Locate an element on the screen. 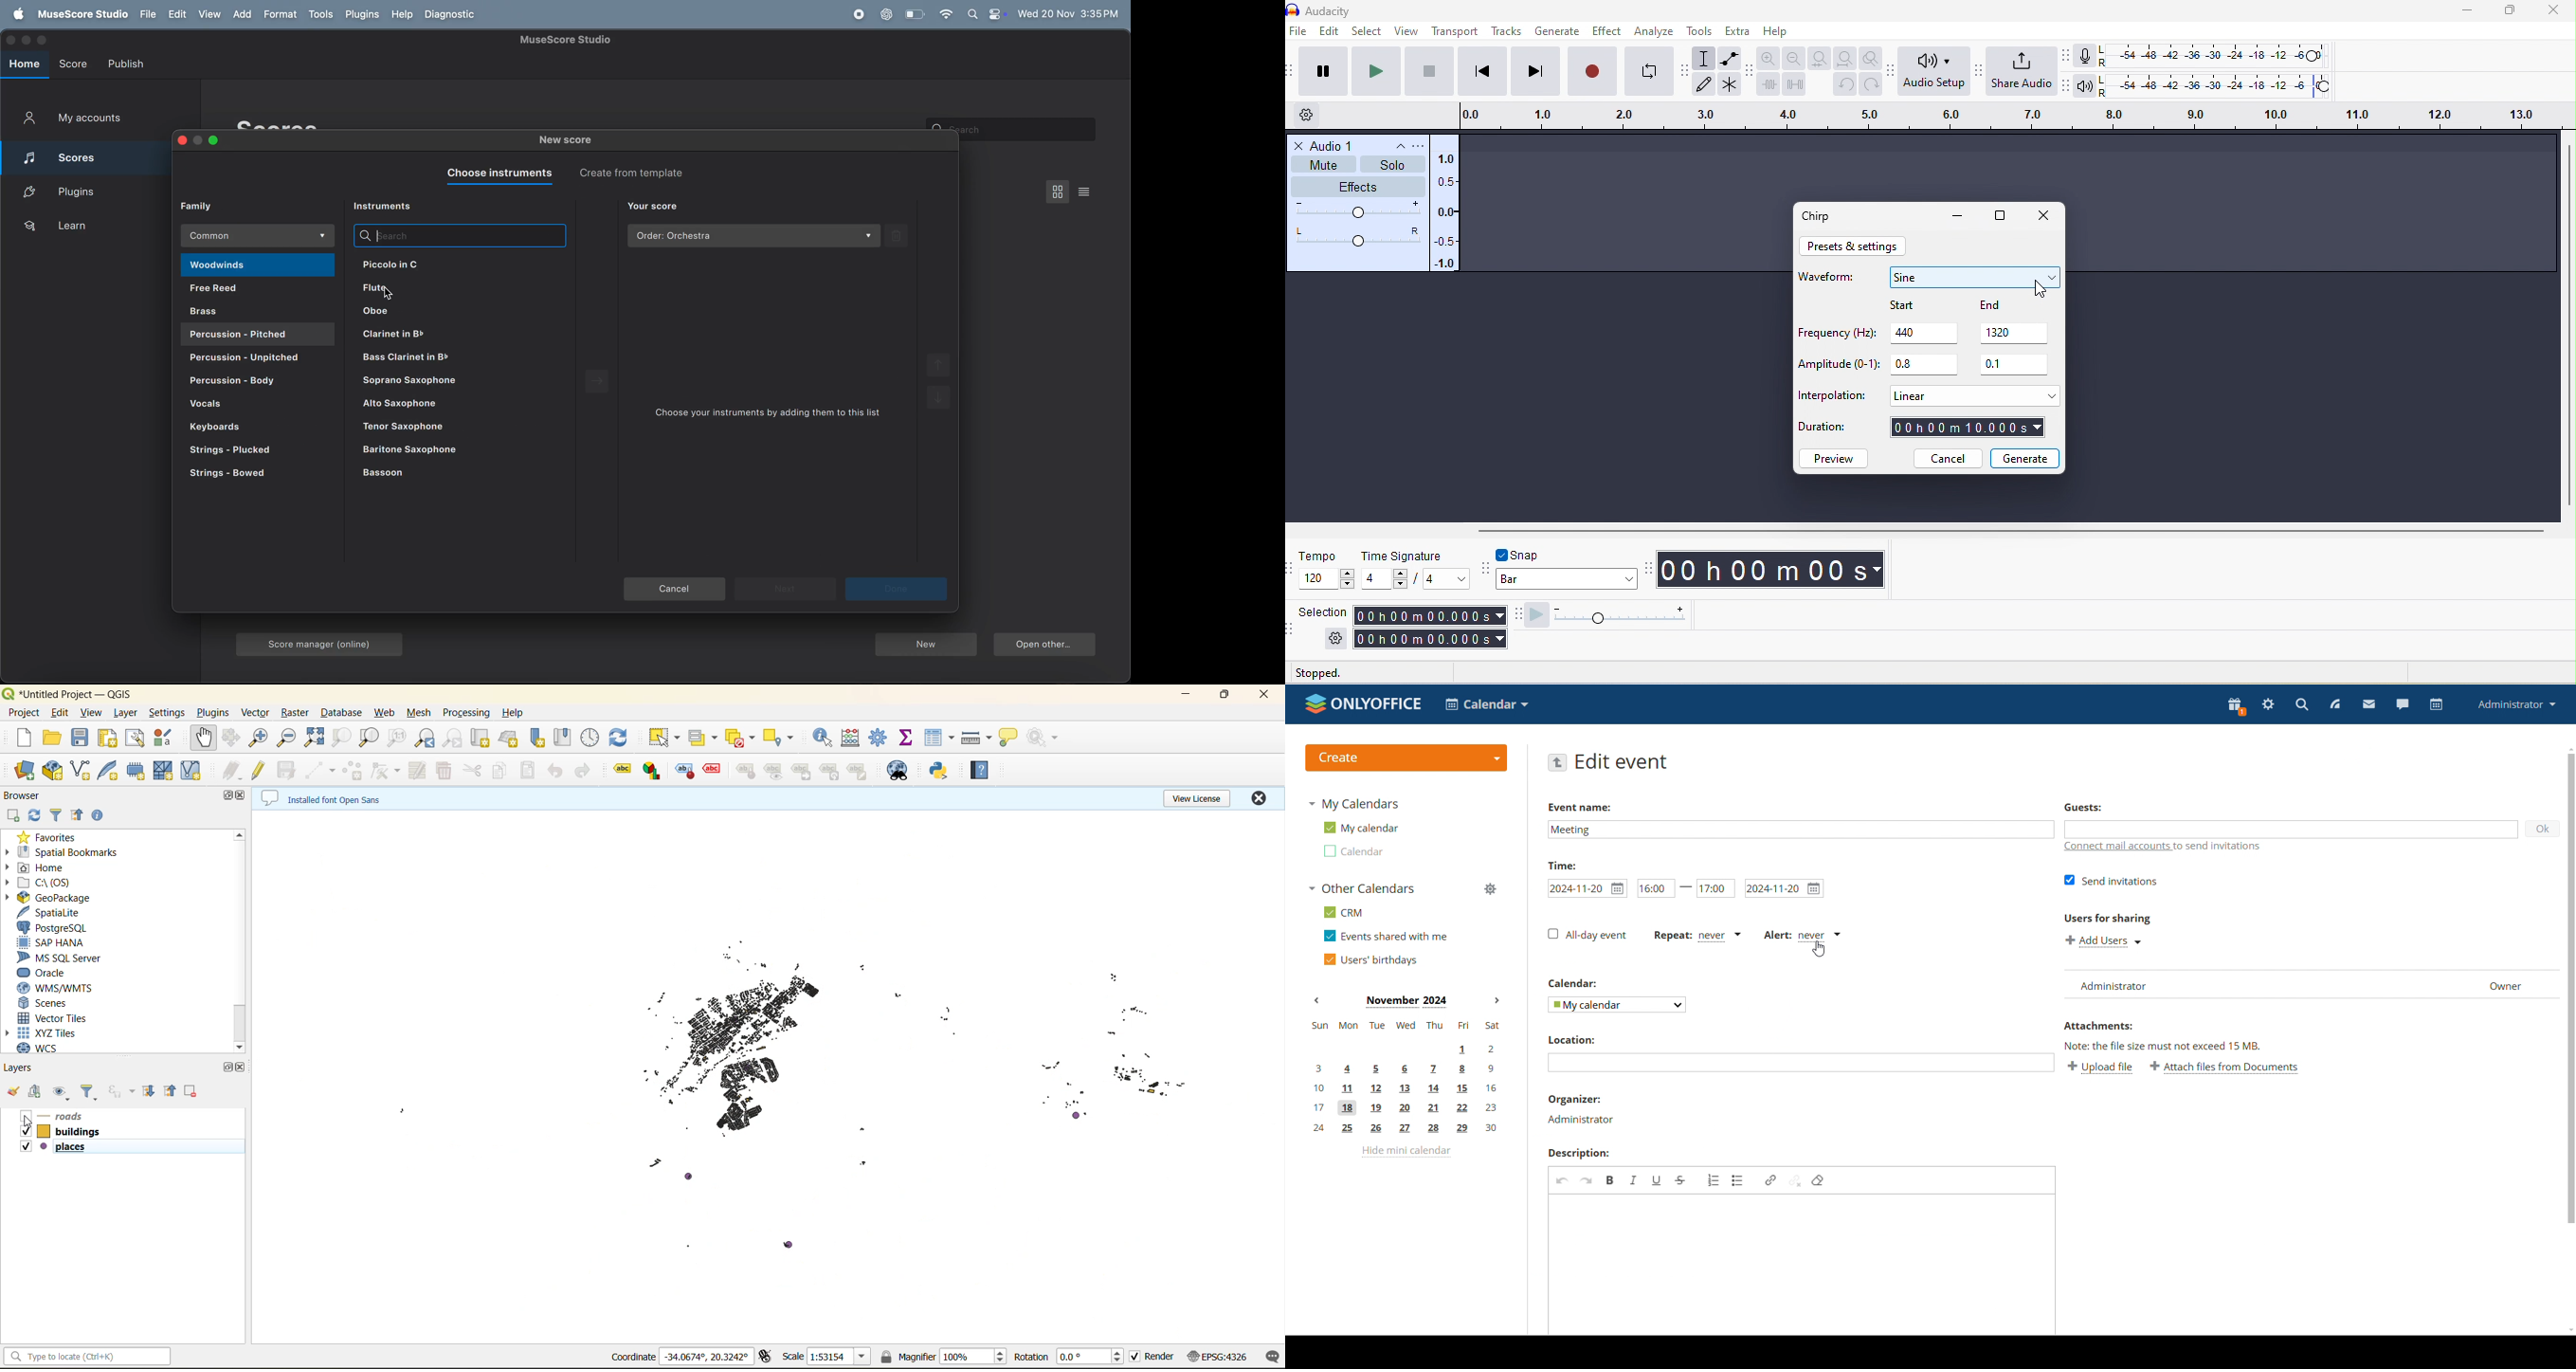 This screenshot has height=1372, width=2576. learn is located at coordinates (86, 226).